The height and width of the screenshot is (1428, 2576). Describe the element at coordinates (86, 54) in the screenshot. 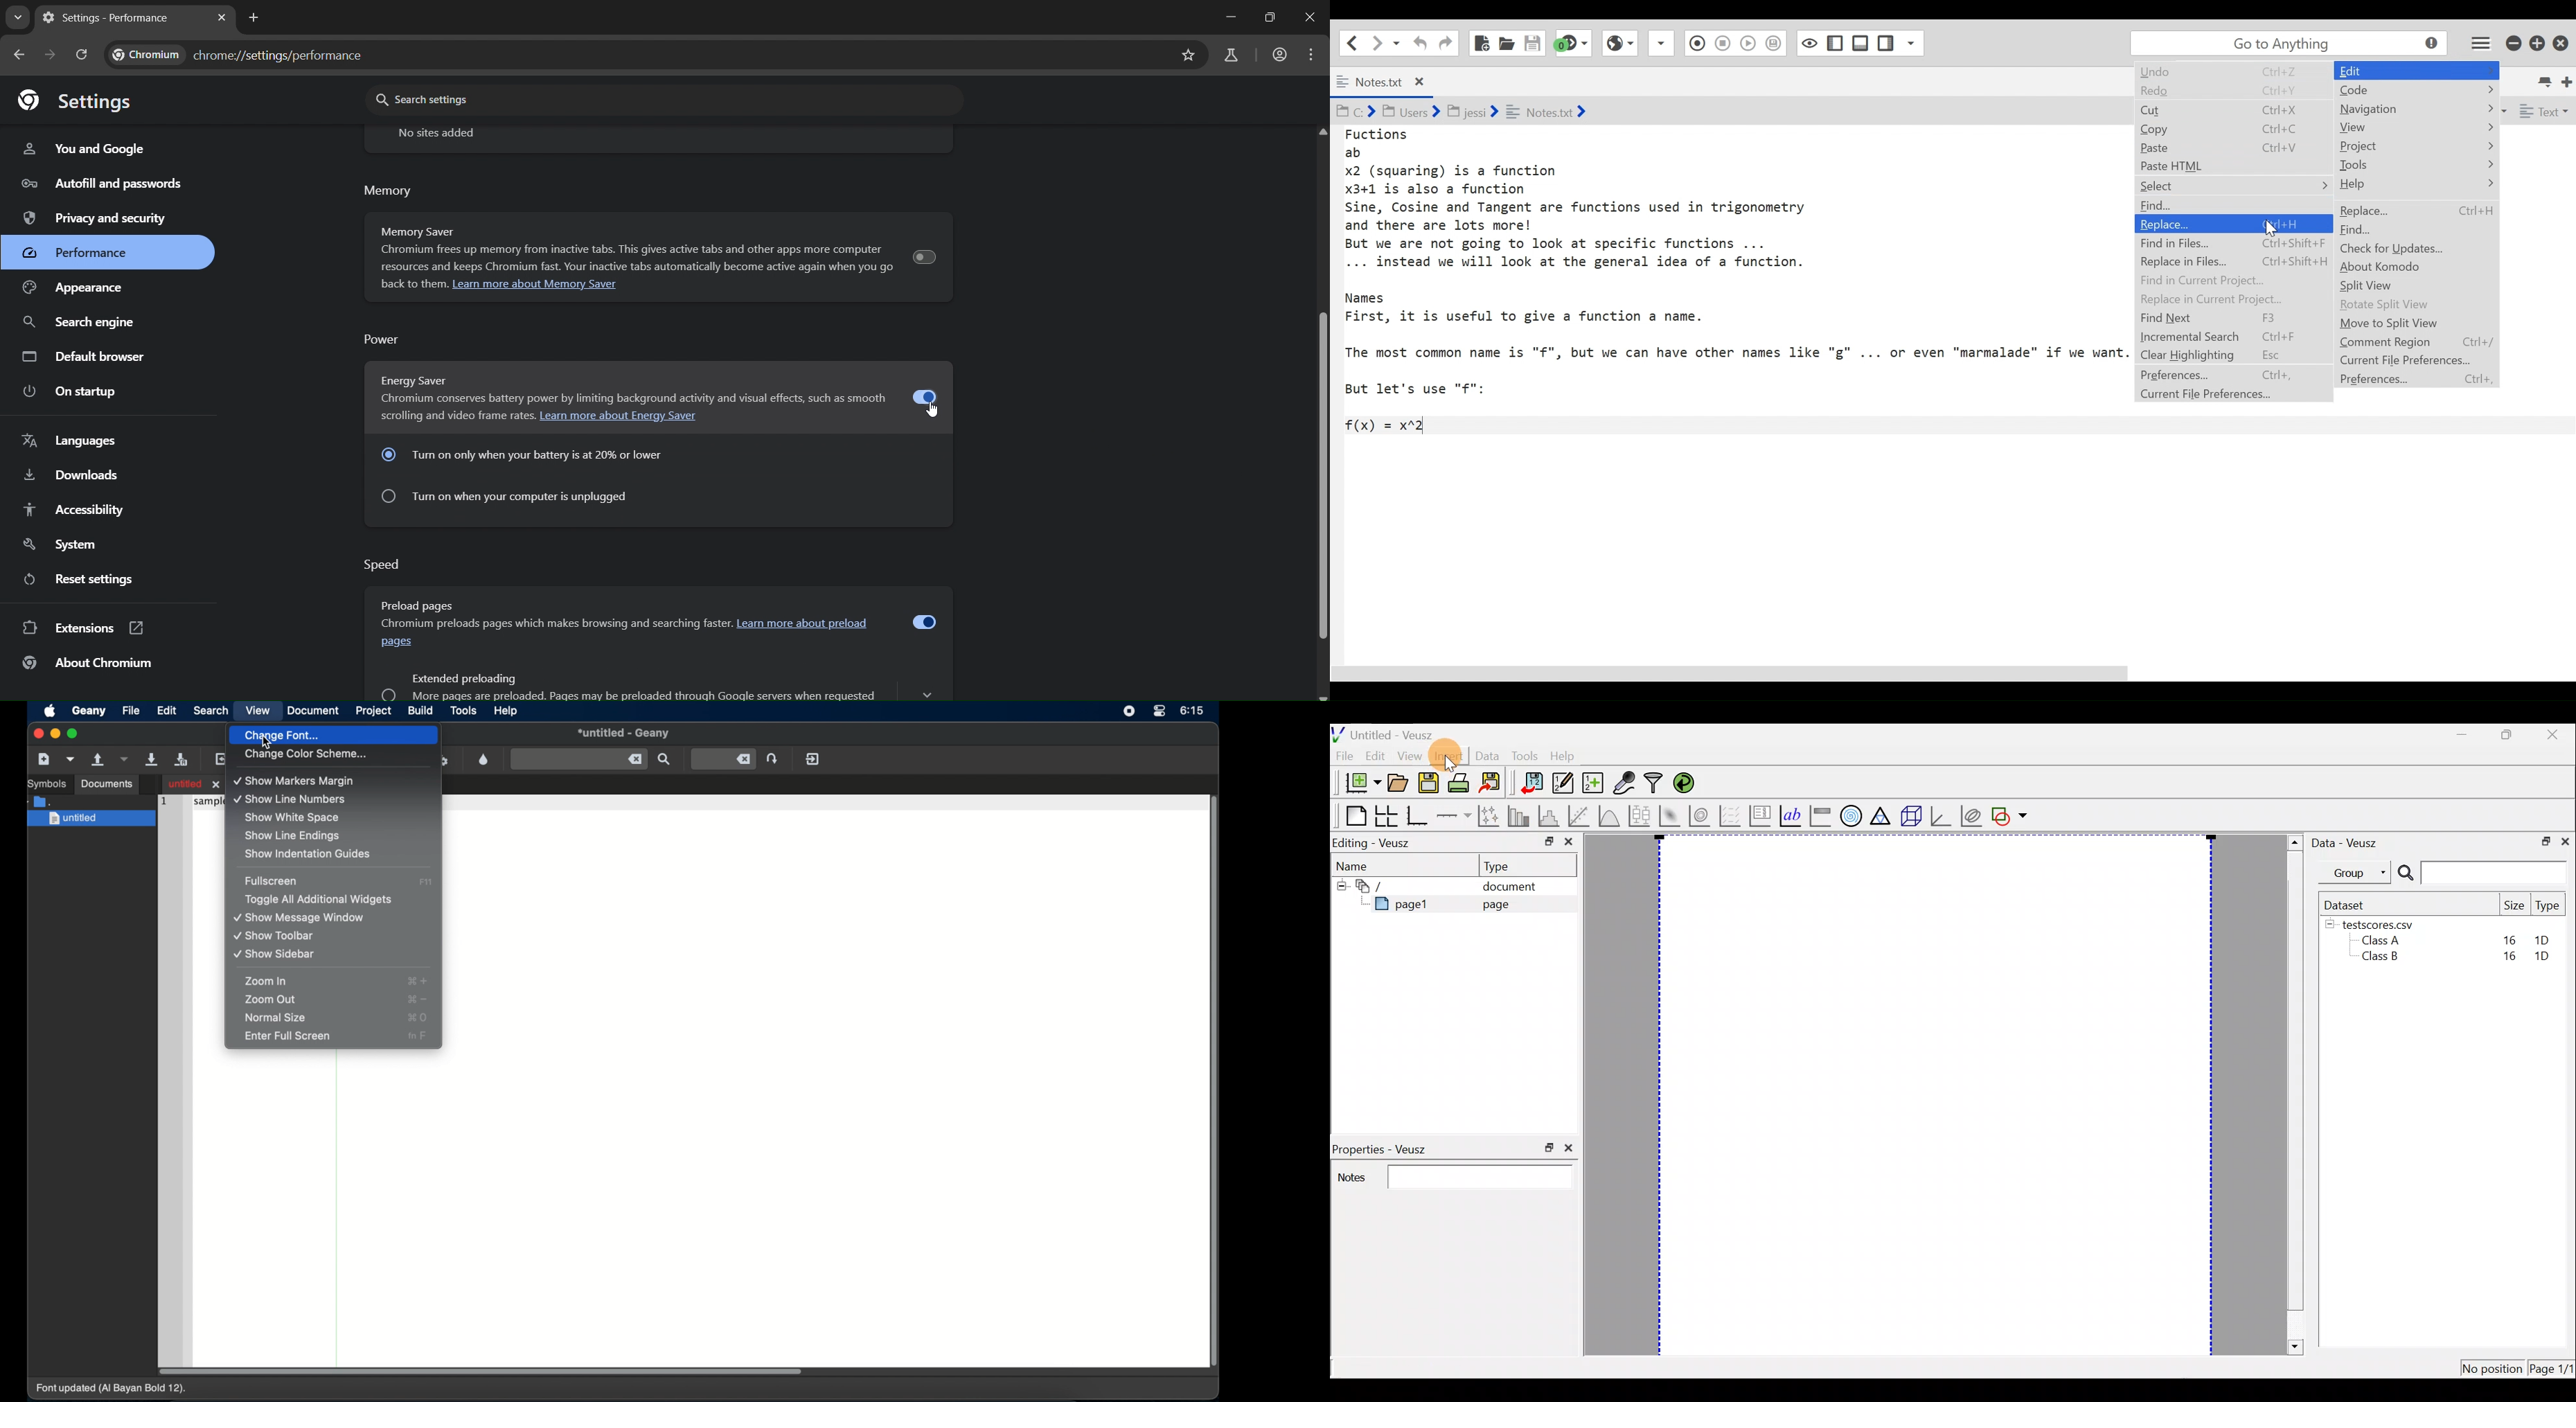

I see `reload` at that location.